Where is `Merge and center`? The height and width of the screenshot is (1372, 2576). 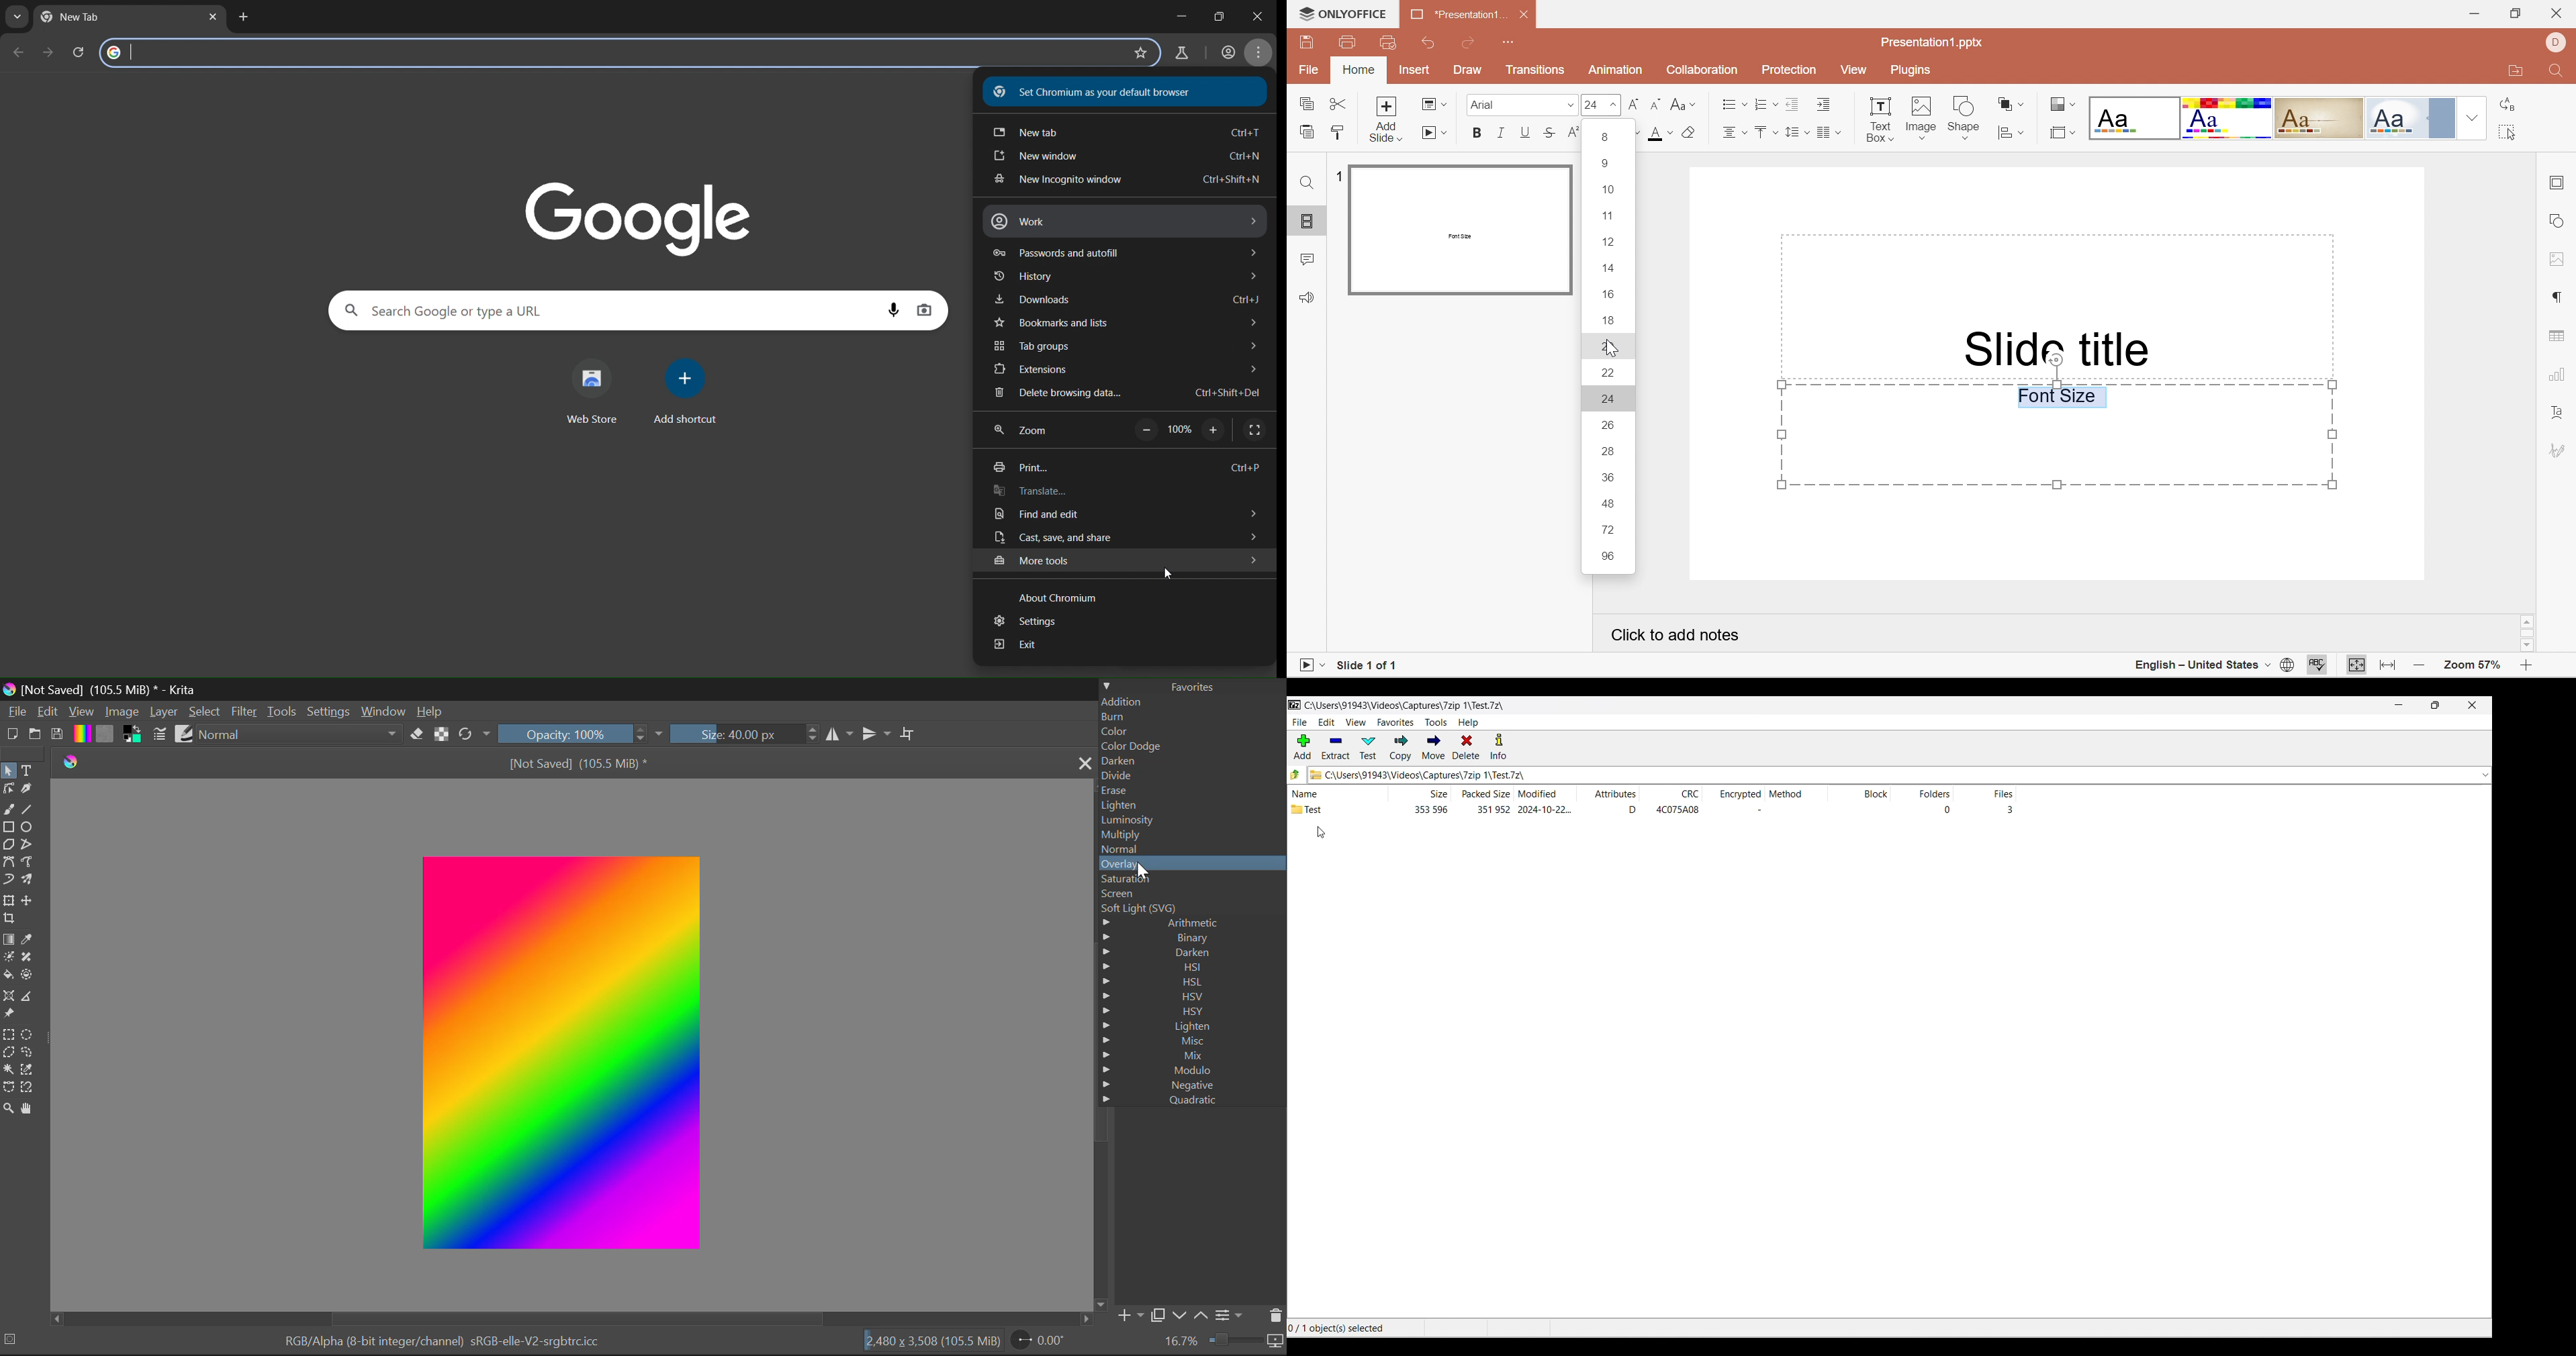
Merge and center is located at coordinates (1828, 134).